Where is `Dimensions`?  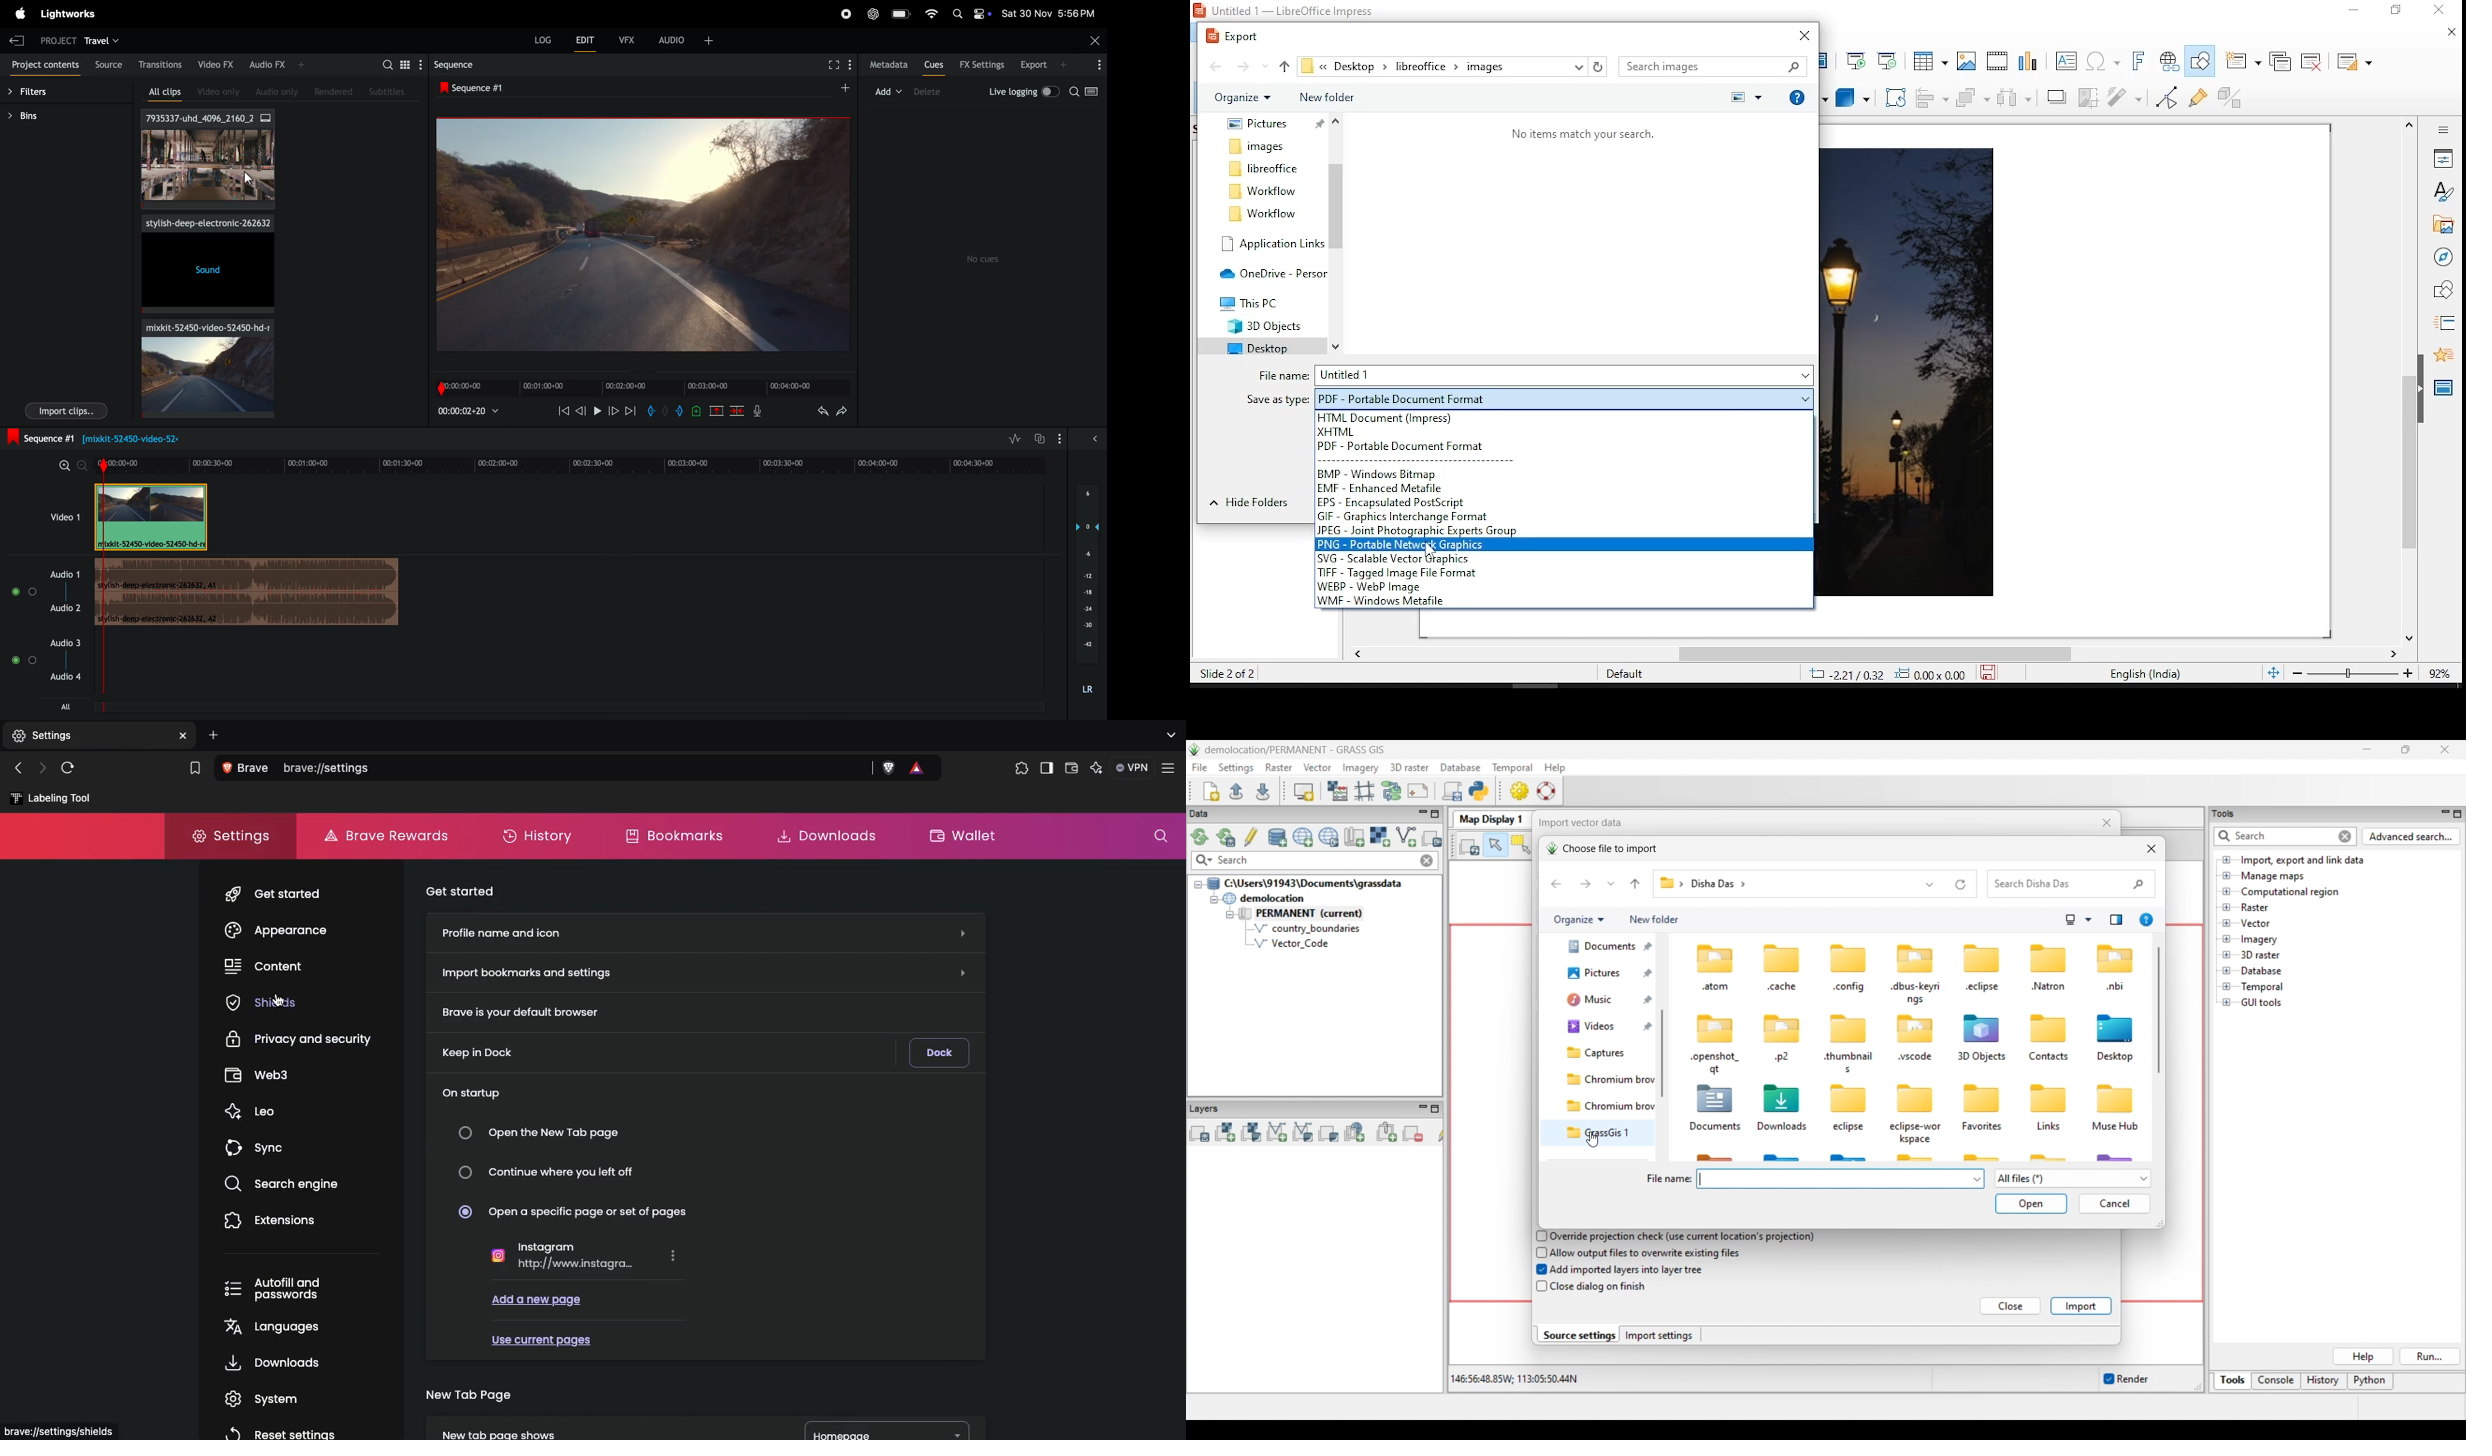 Dimensions is located at coordinates (1908, 674).